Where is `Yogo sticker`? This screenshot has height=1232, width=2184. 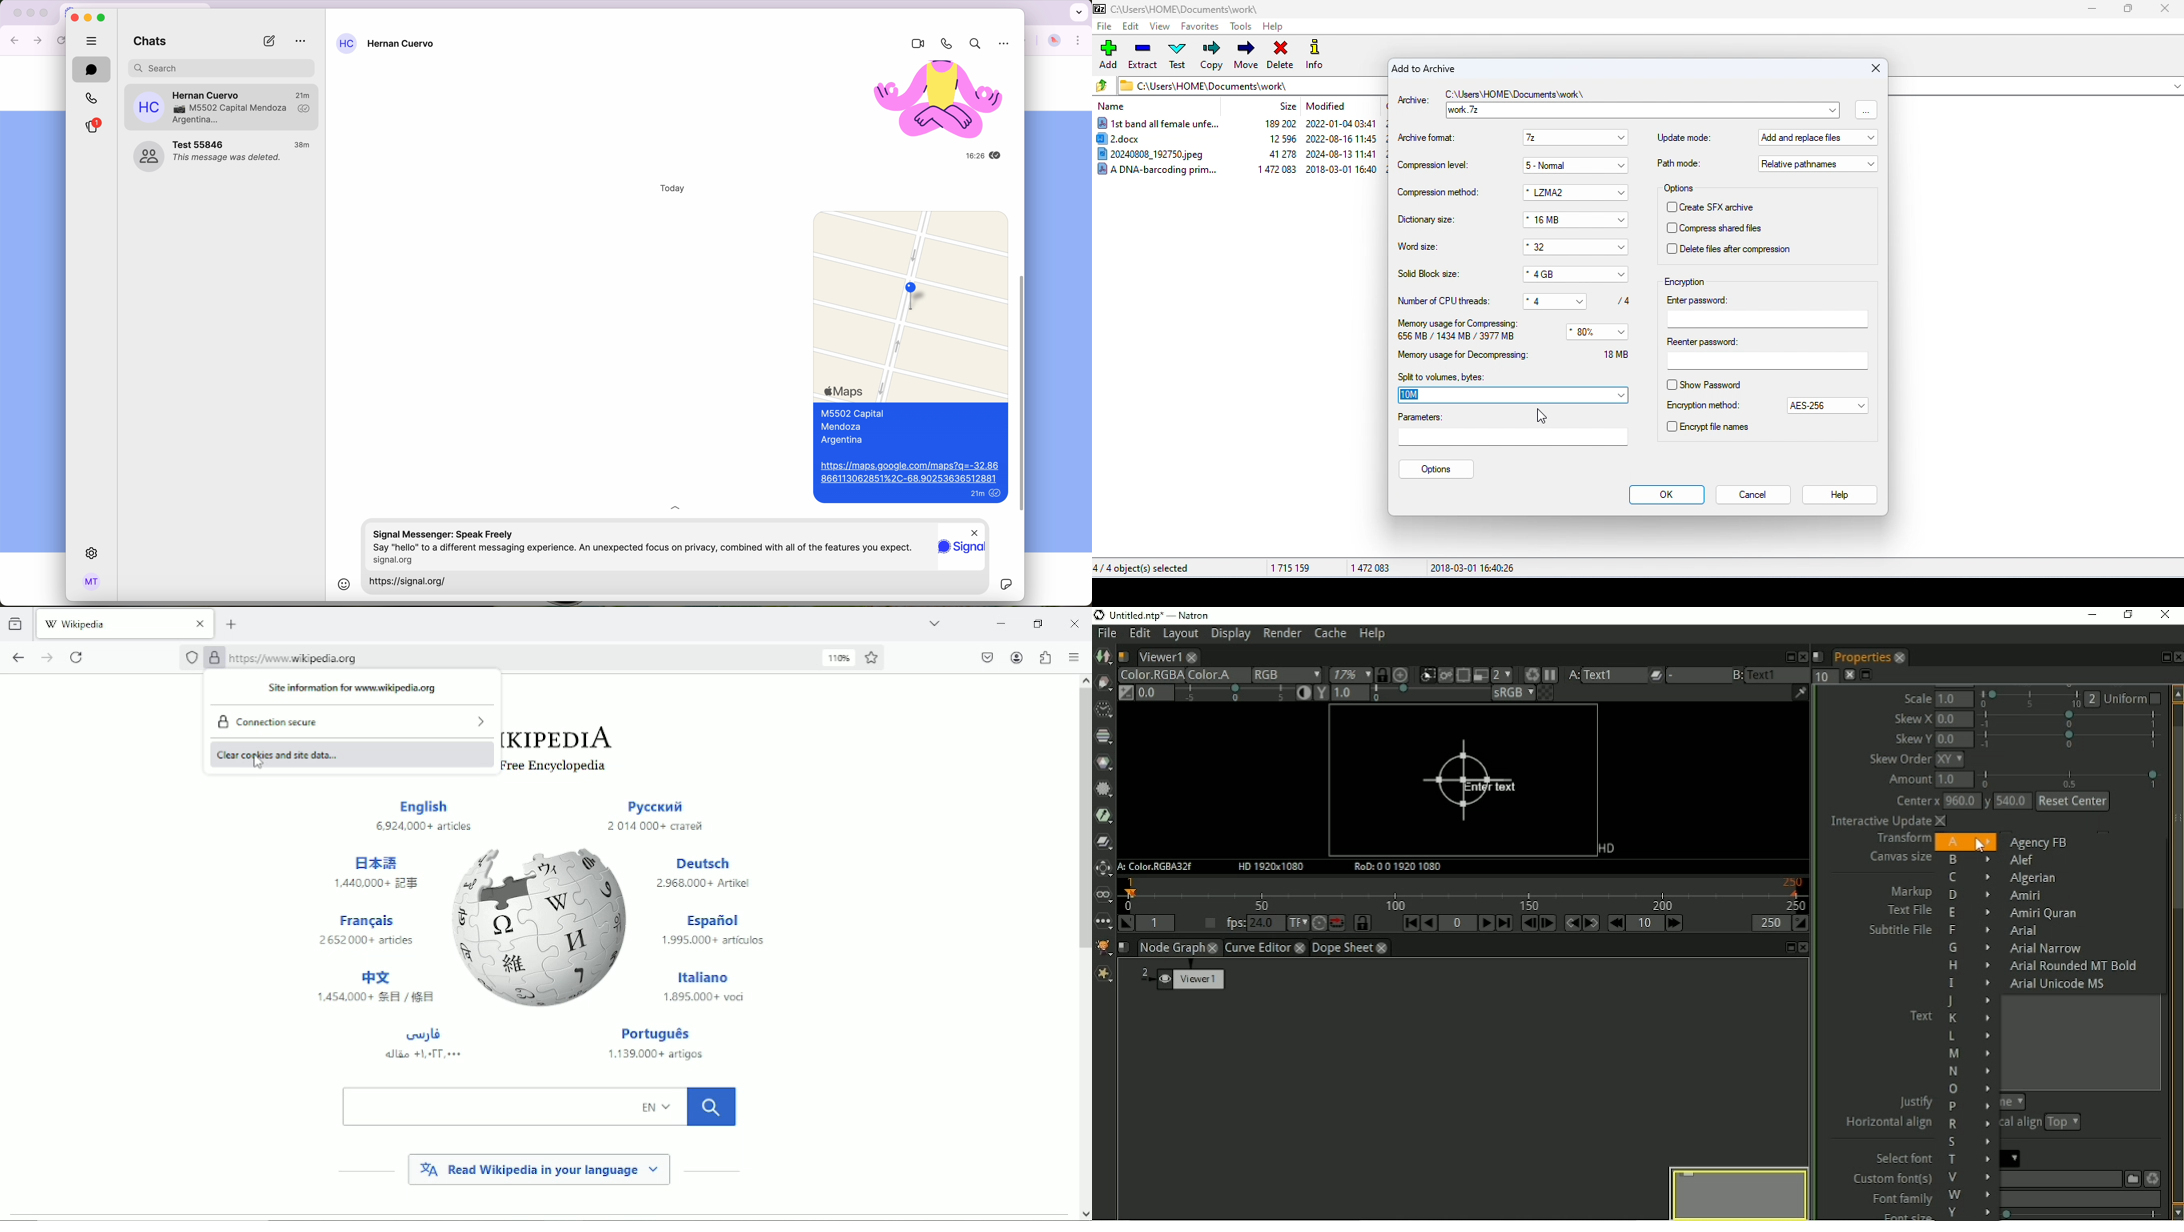
Yogo sticker is located at coordinates (930, 102).